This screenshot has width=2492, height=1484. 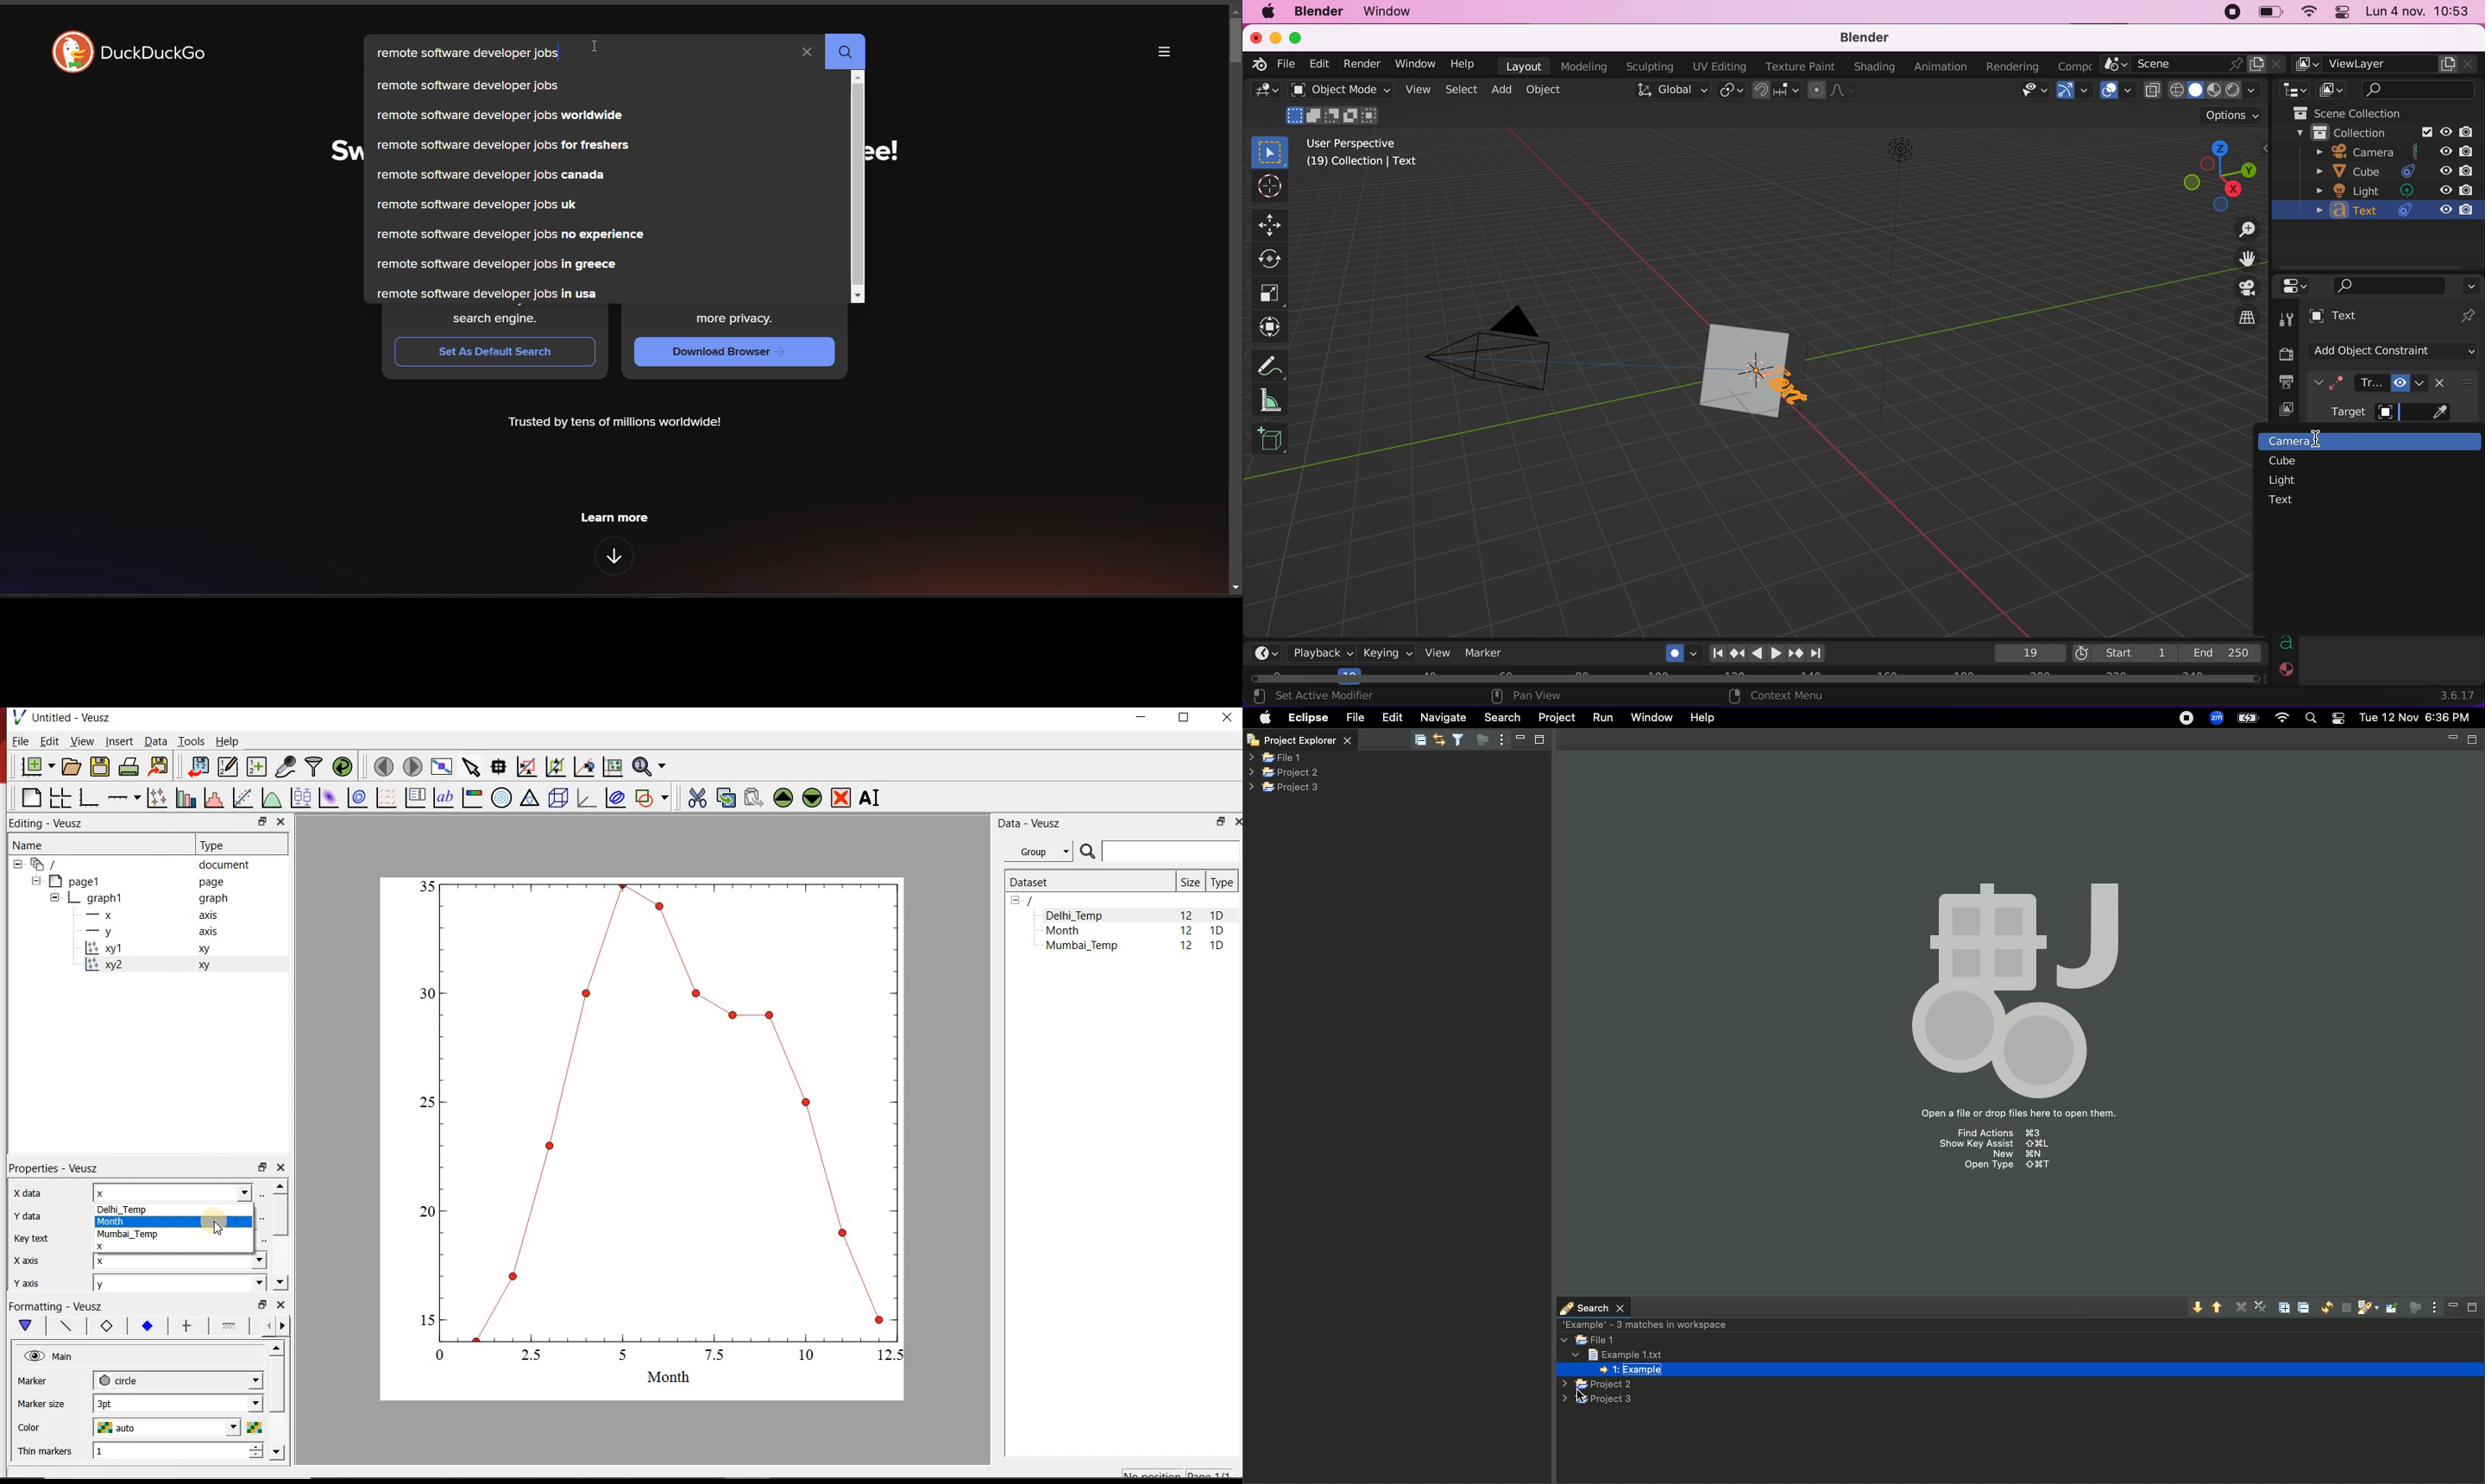 I want to click on x-data, so click(x=31, y=1193).